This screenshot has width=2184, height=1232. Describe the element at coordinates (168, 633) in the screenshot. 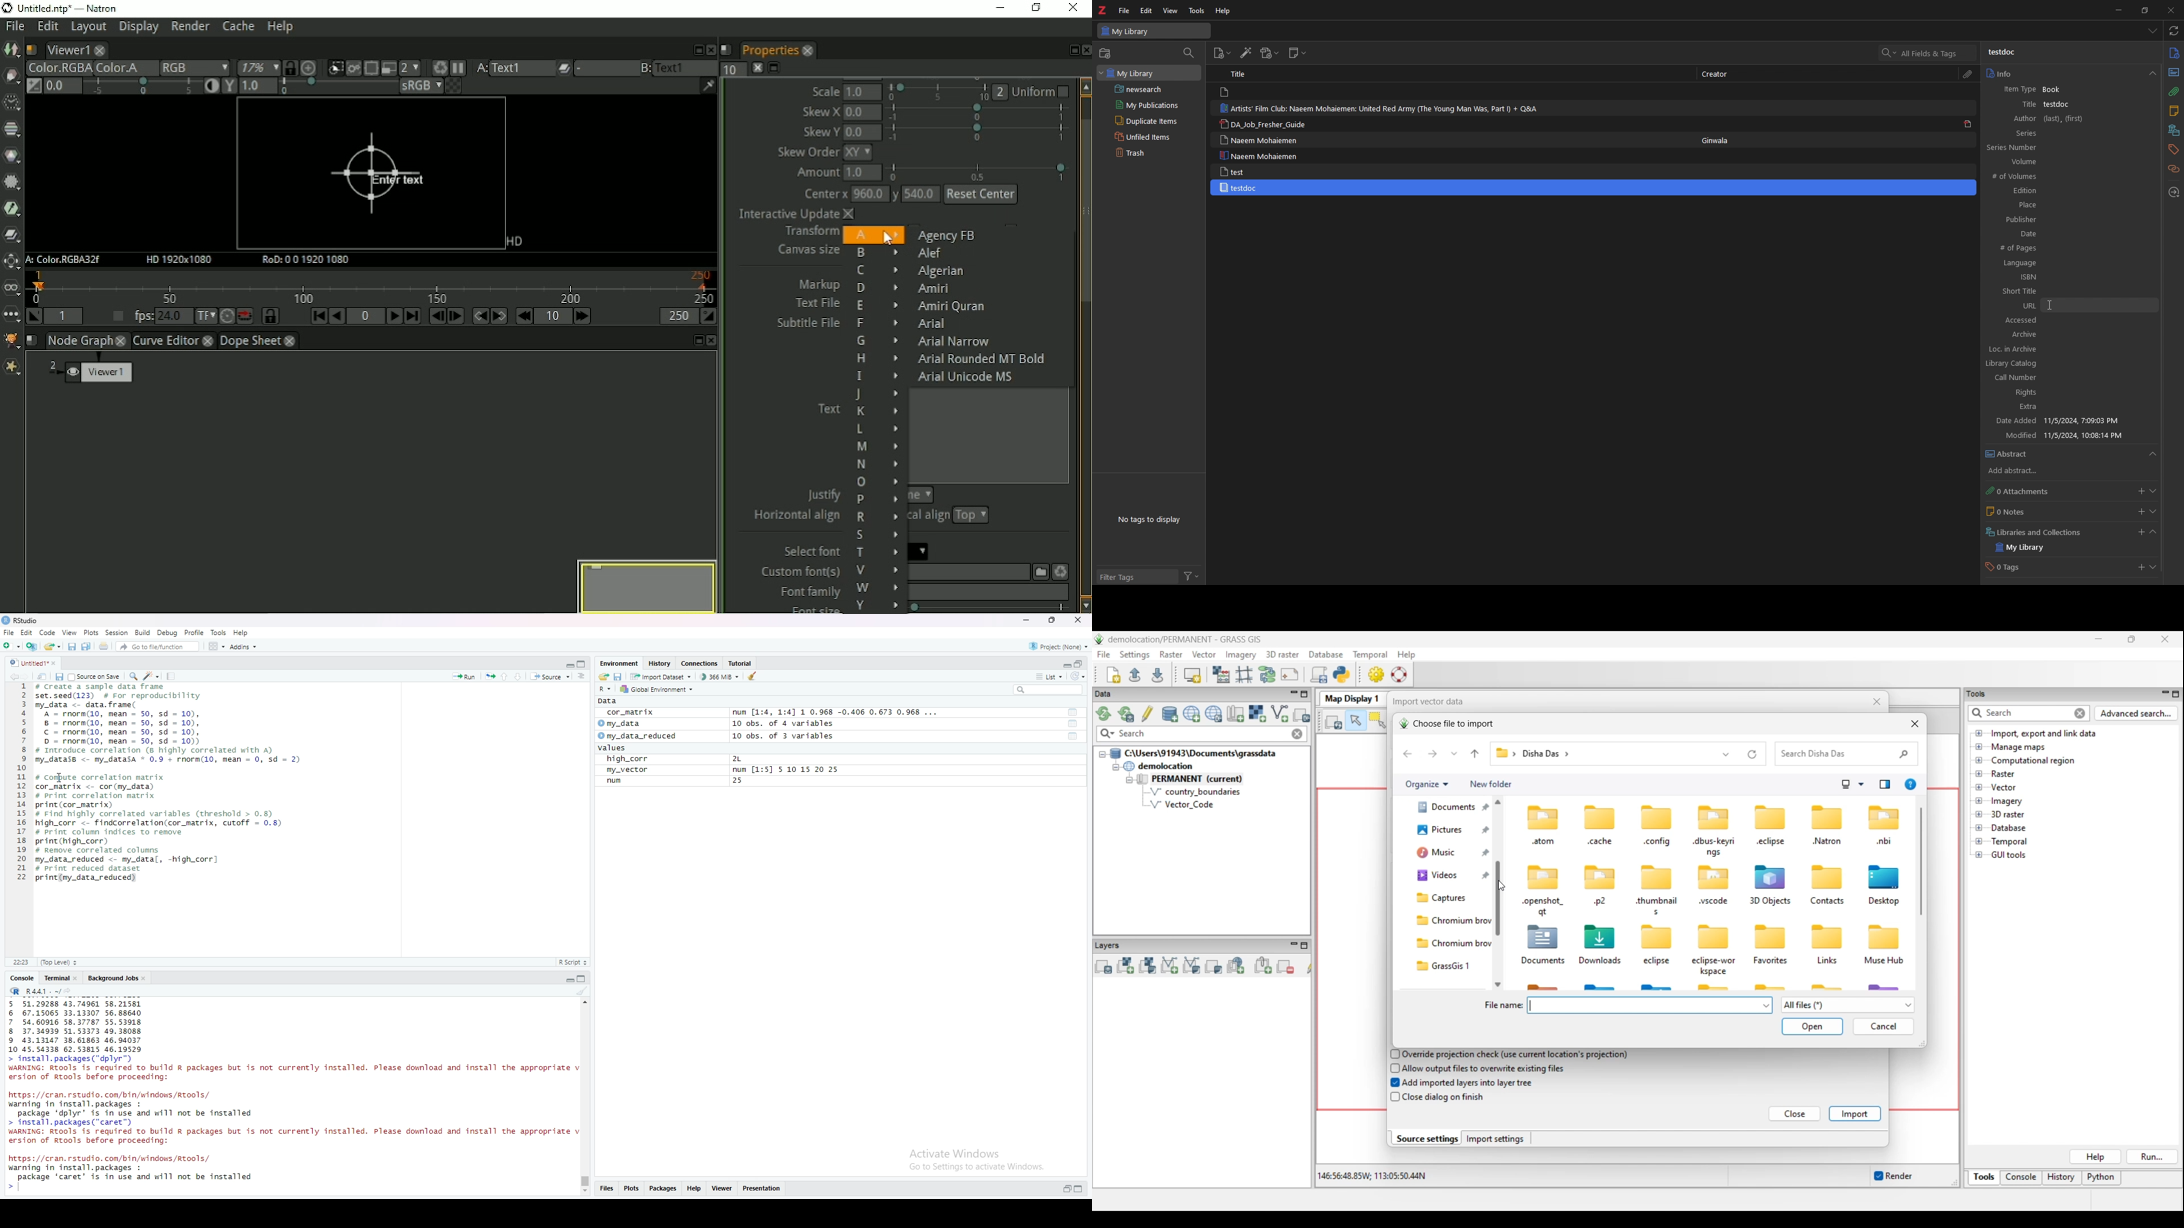

I see `Debug` at that location.